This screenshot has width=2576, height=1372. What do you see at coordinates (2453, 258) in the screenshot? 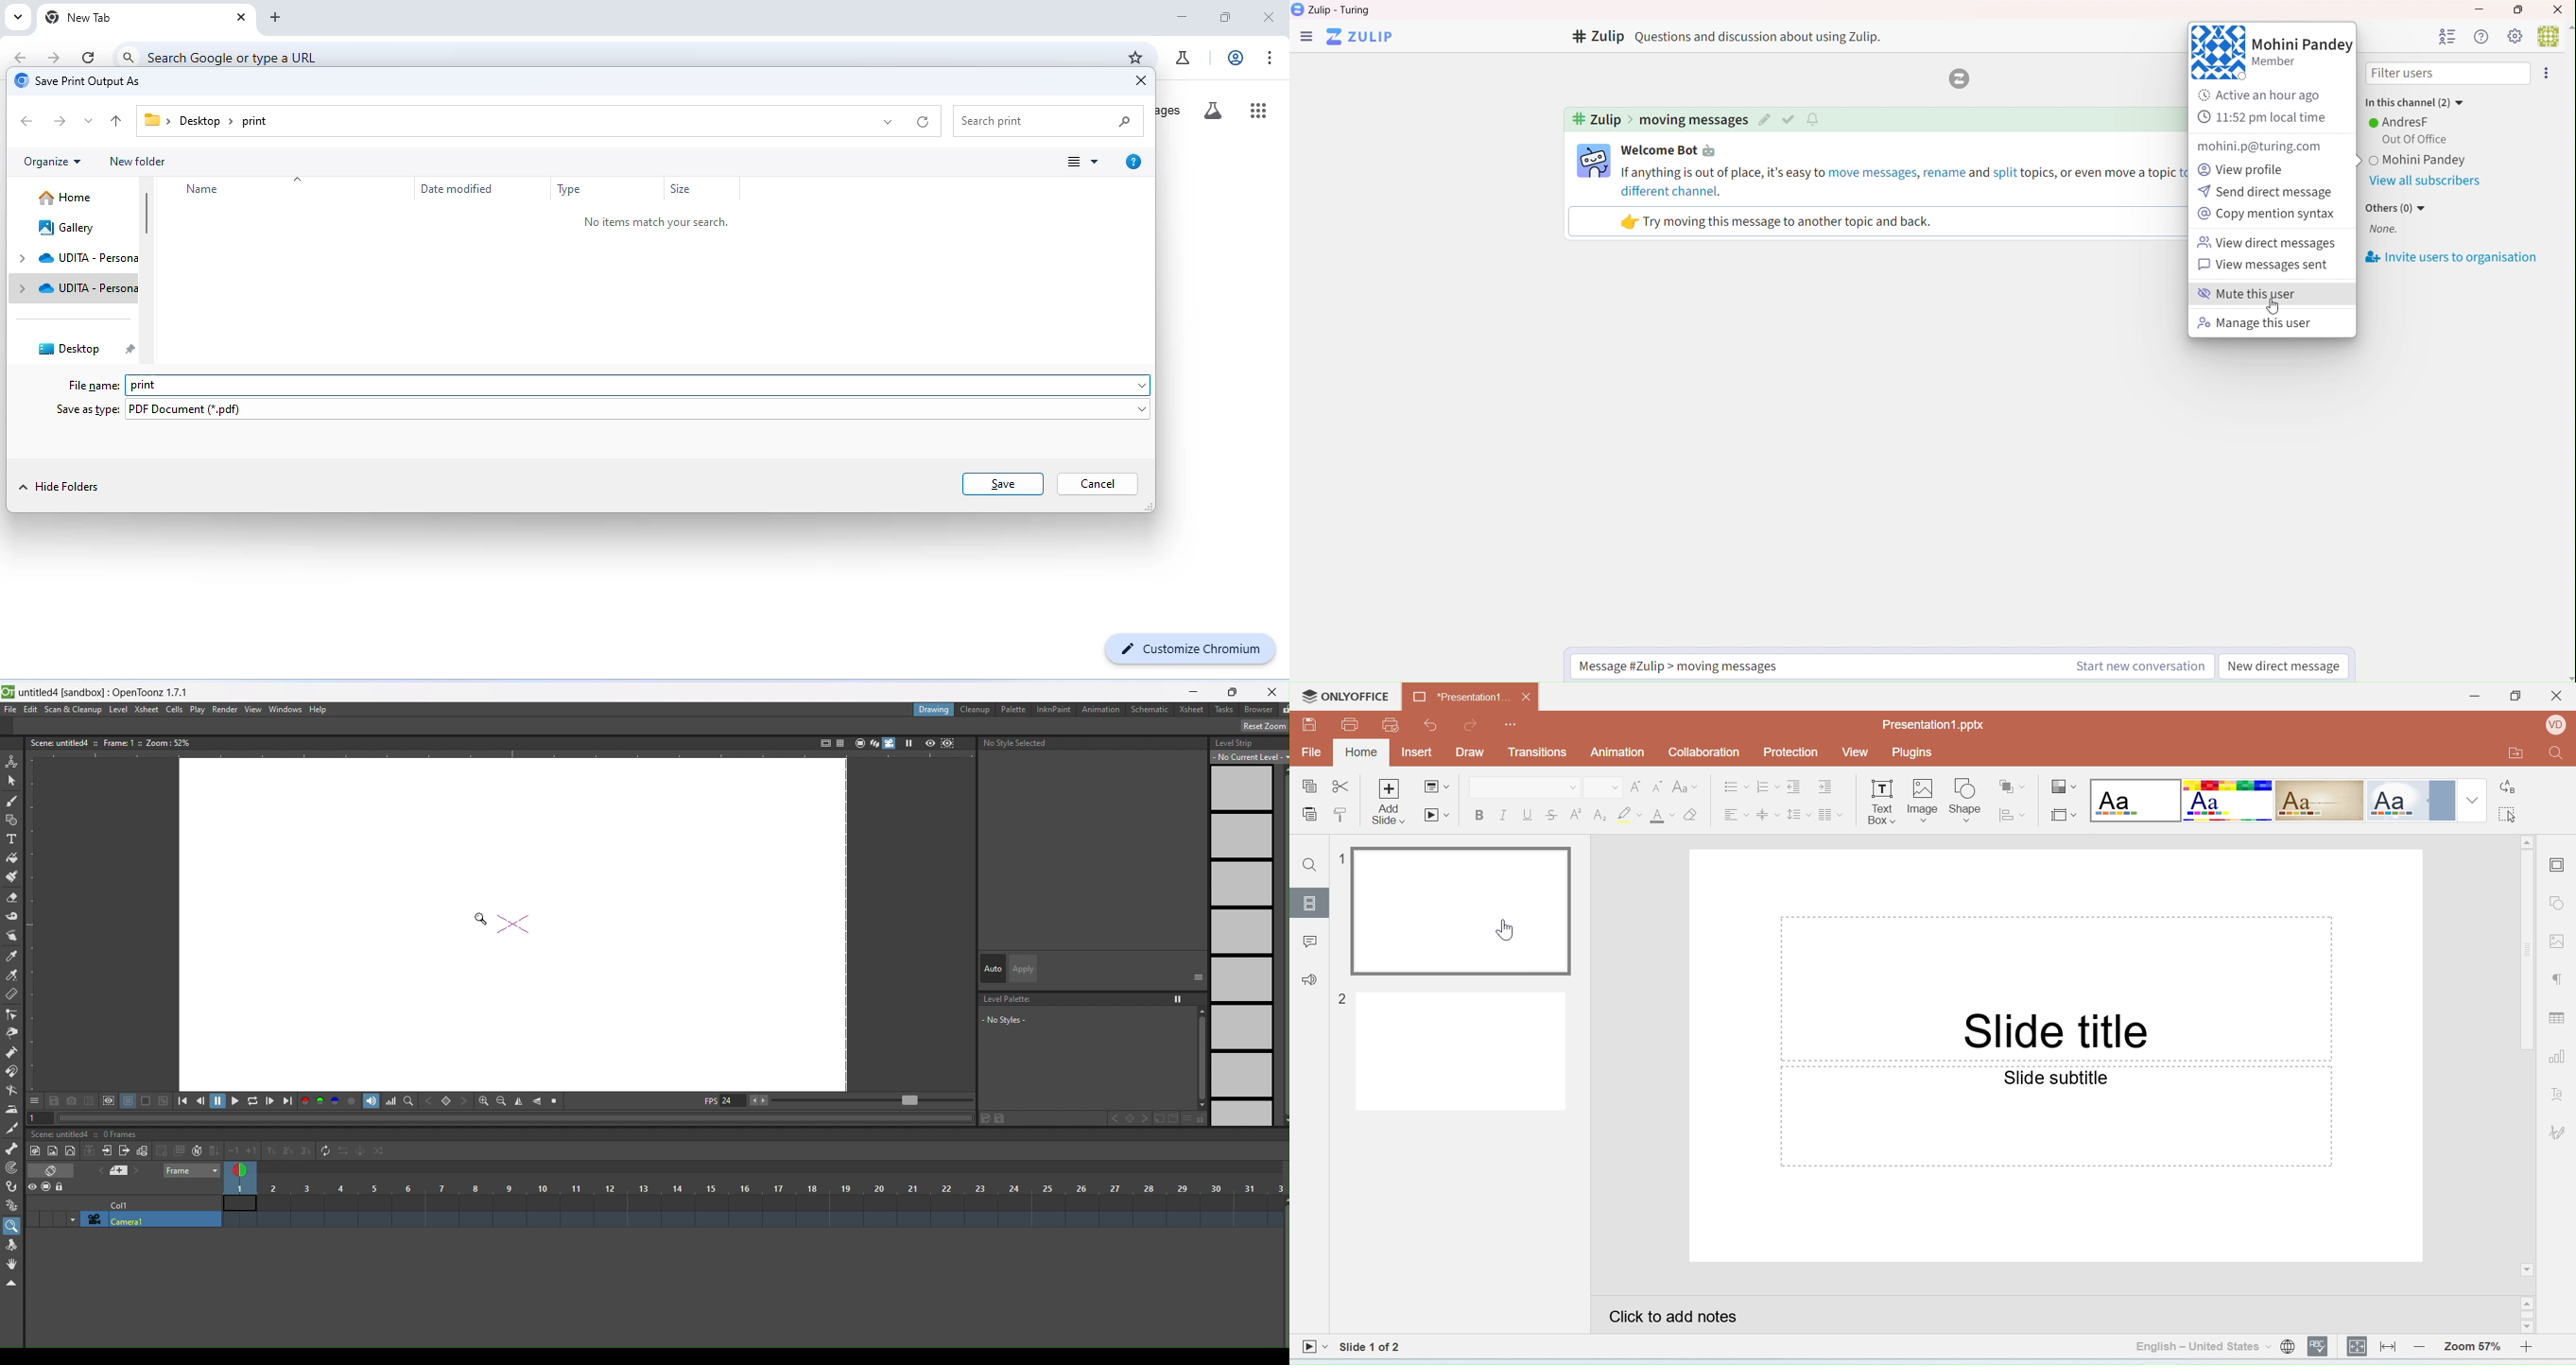
I see `Invite users to organization` at bounding box center [2453, 258].